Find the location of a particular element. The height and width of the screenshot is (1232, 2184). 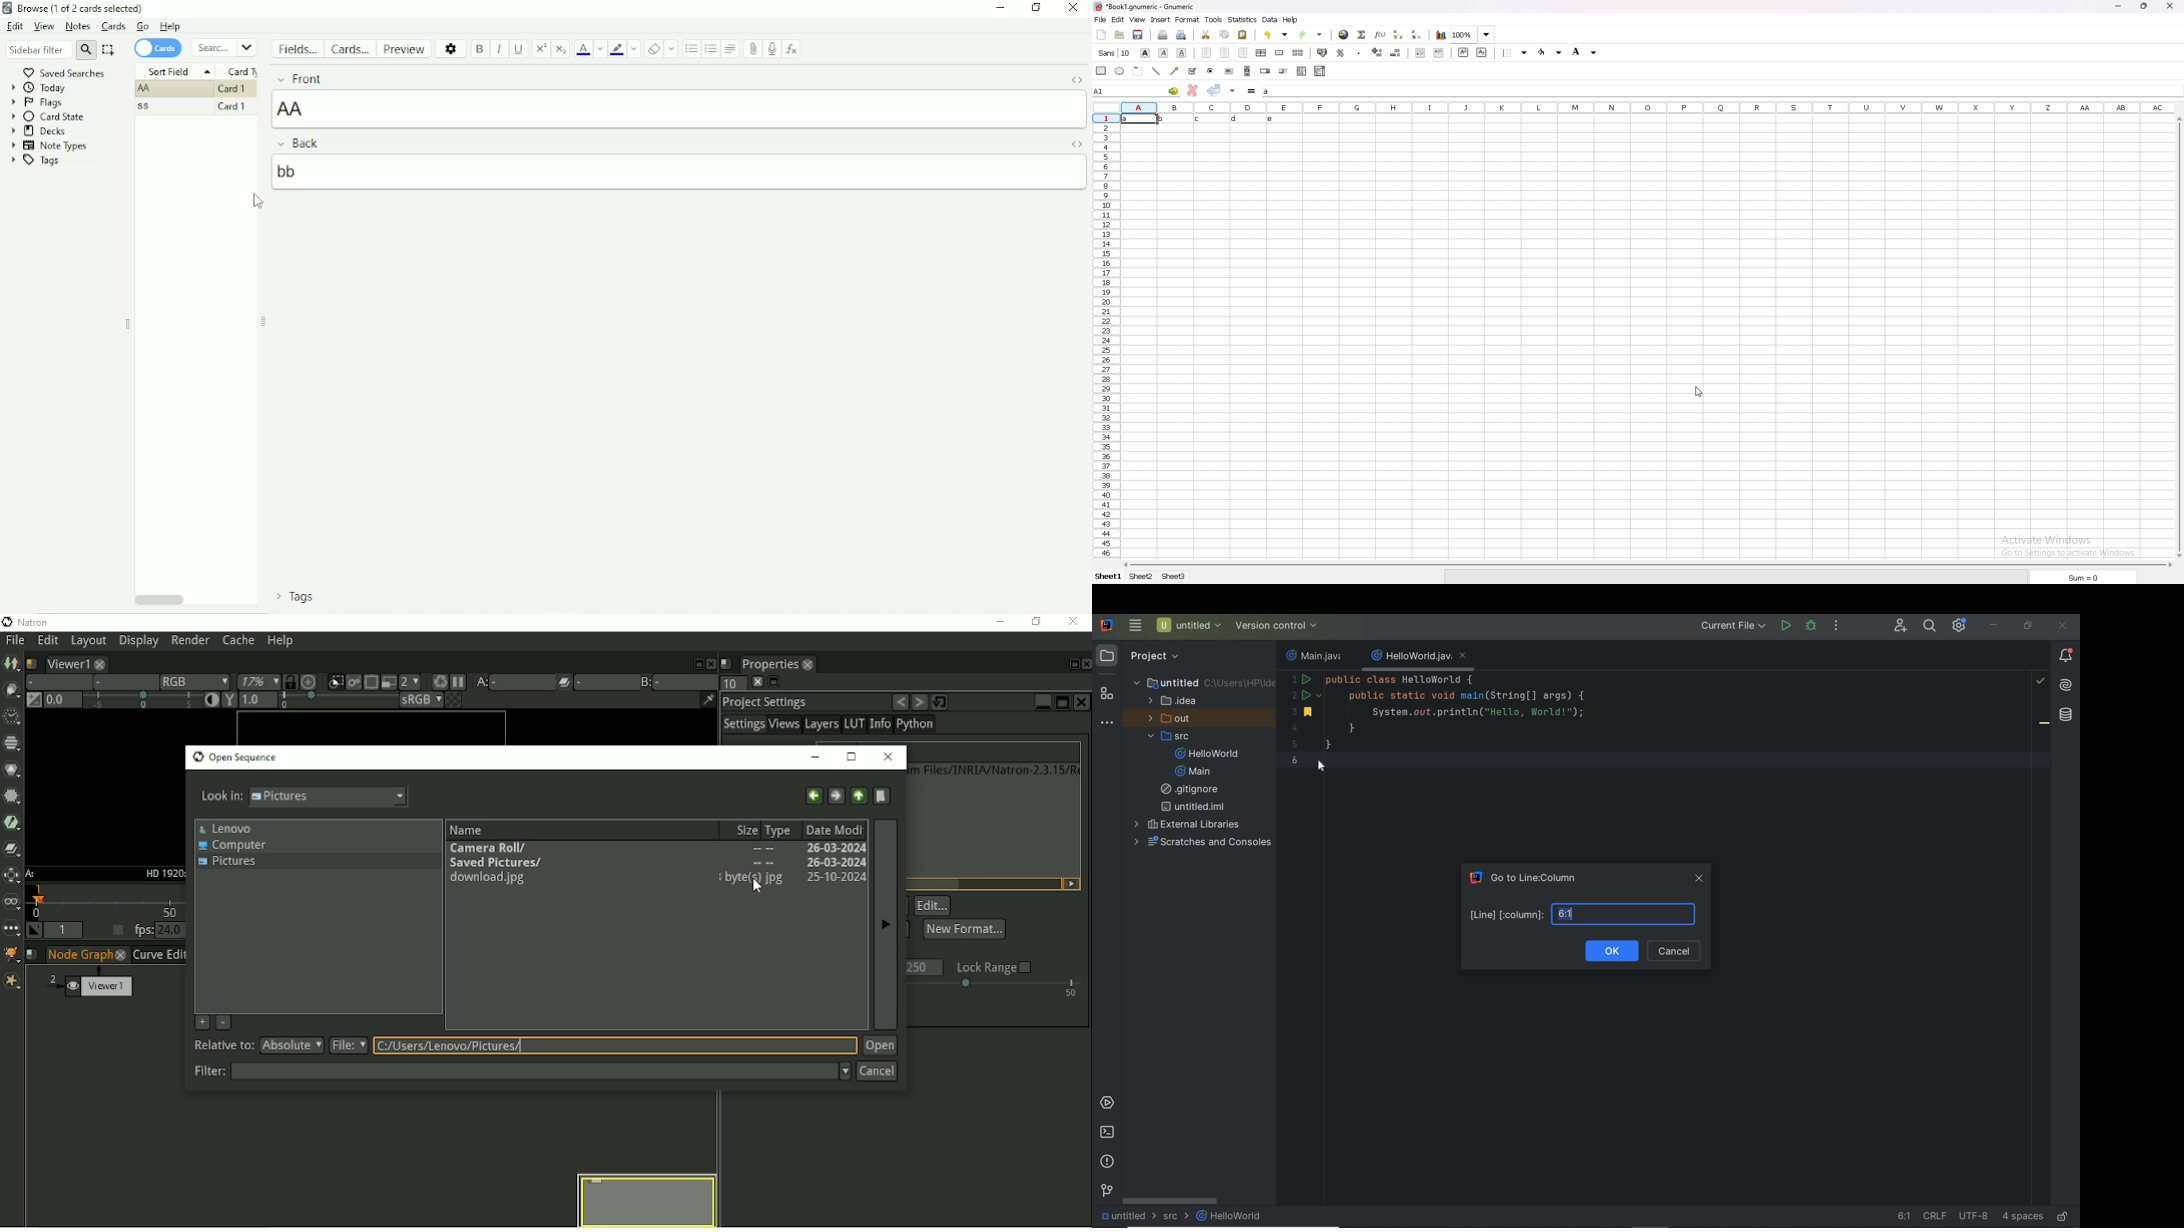

Text highlight color is located at coordinates (617, 50).